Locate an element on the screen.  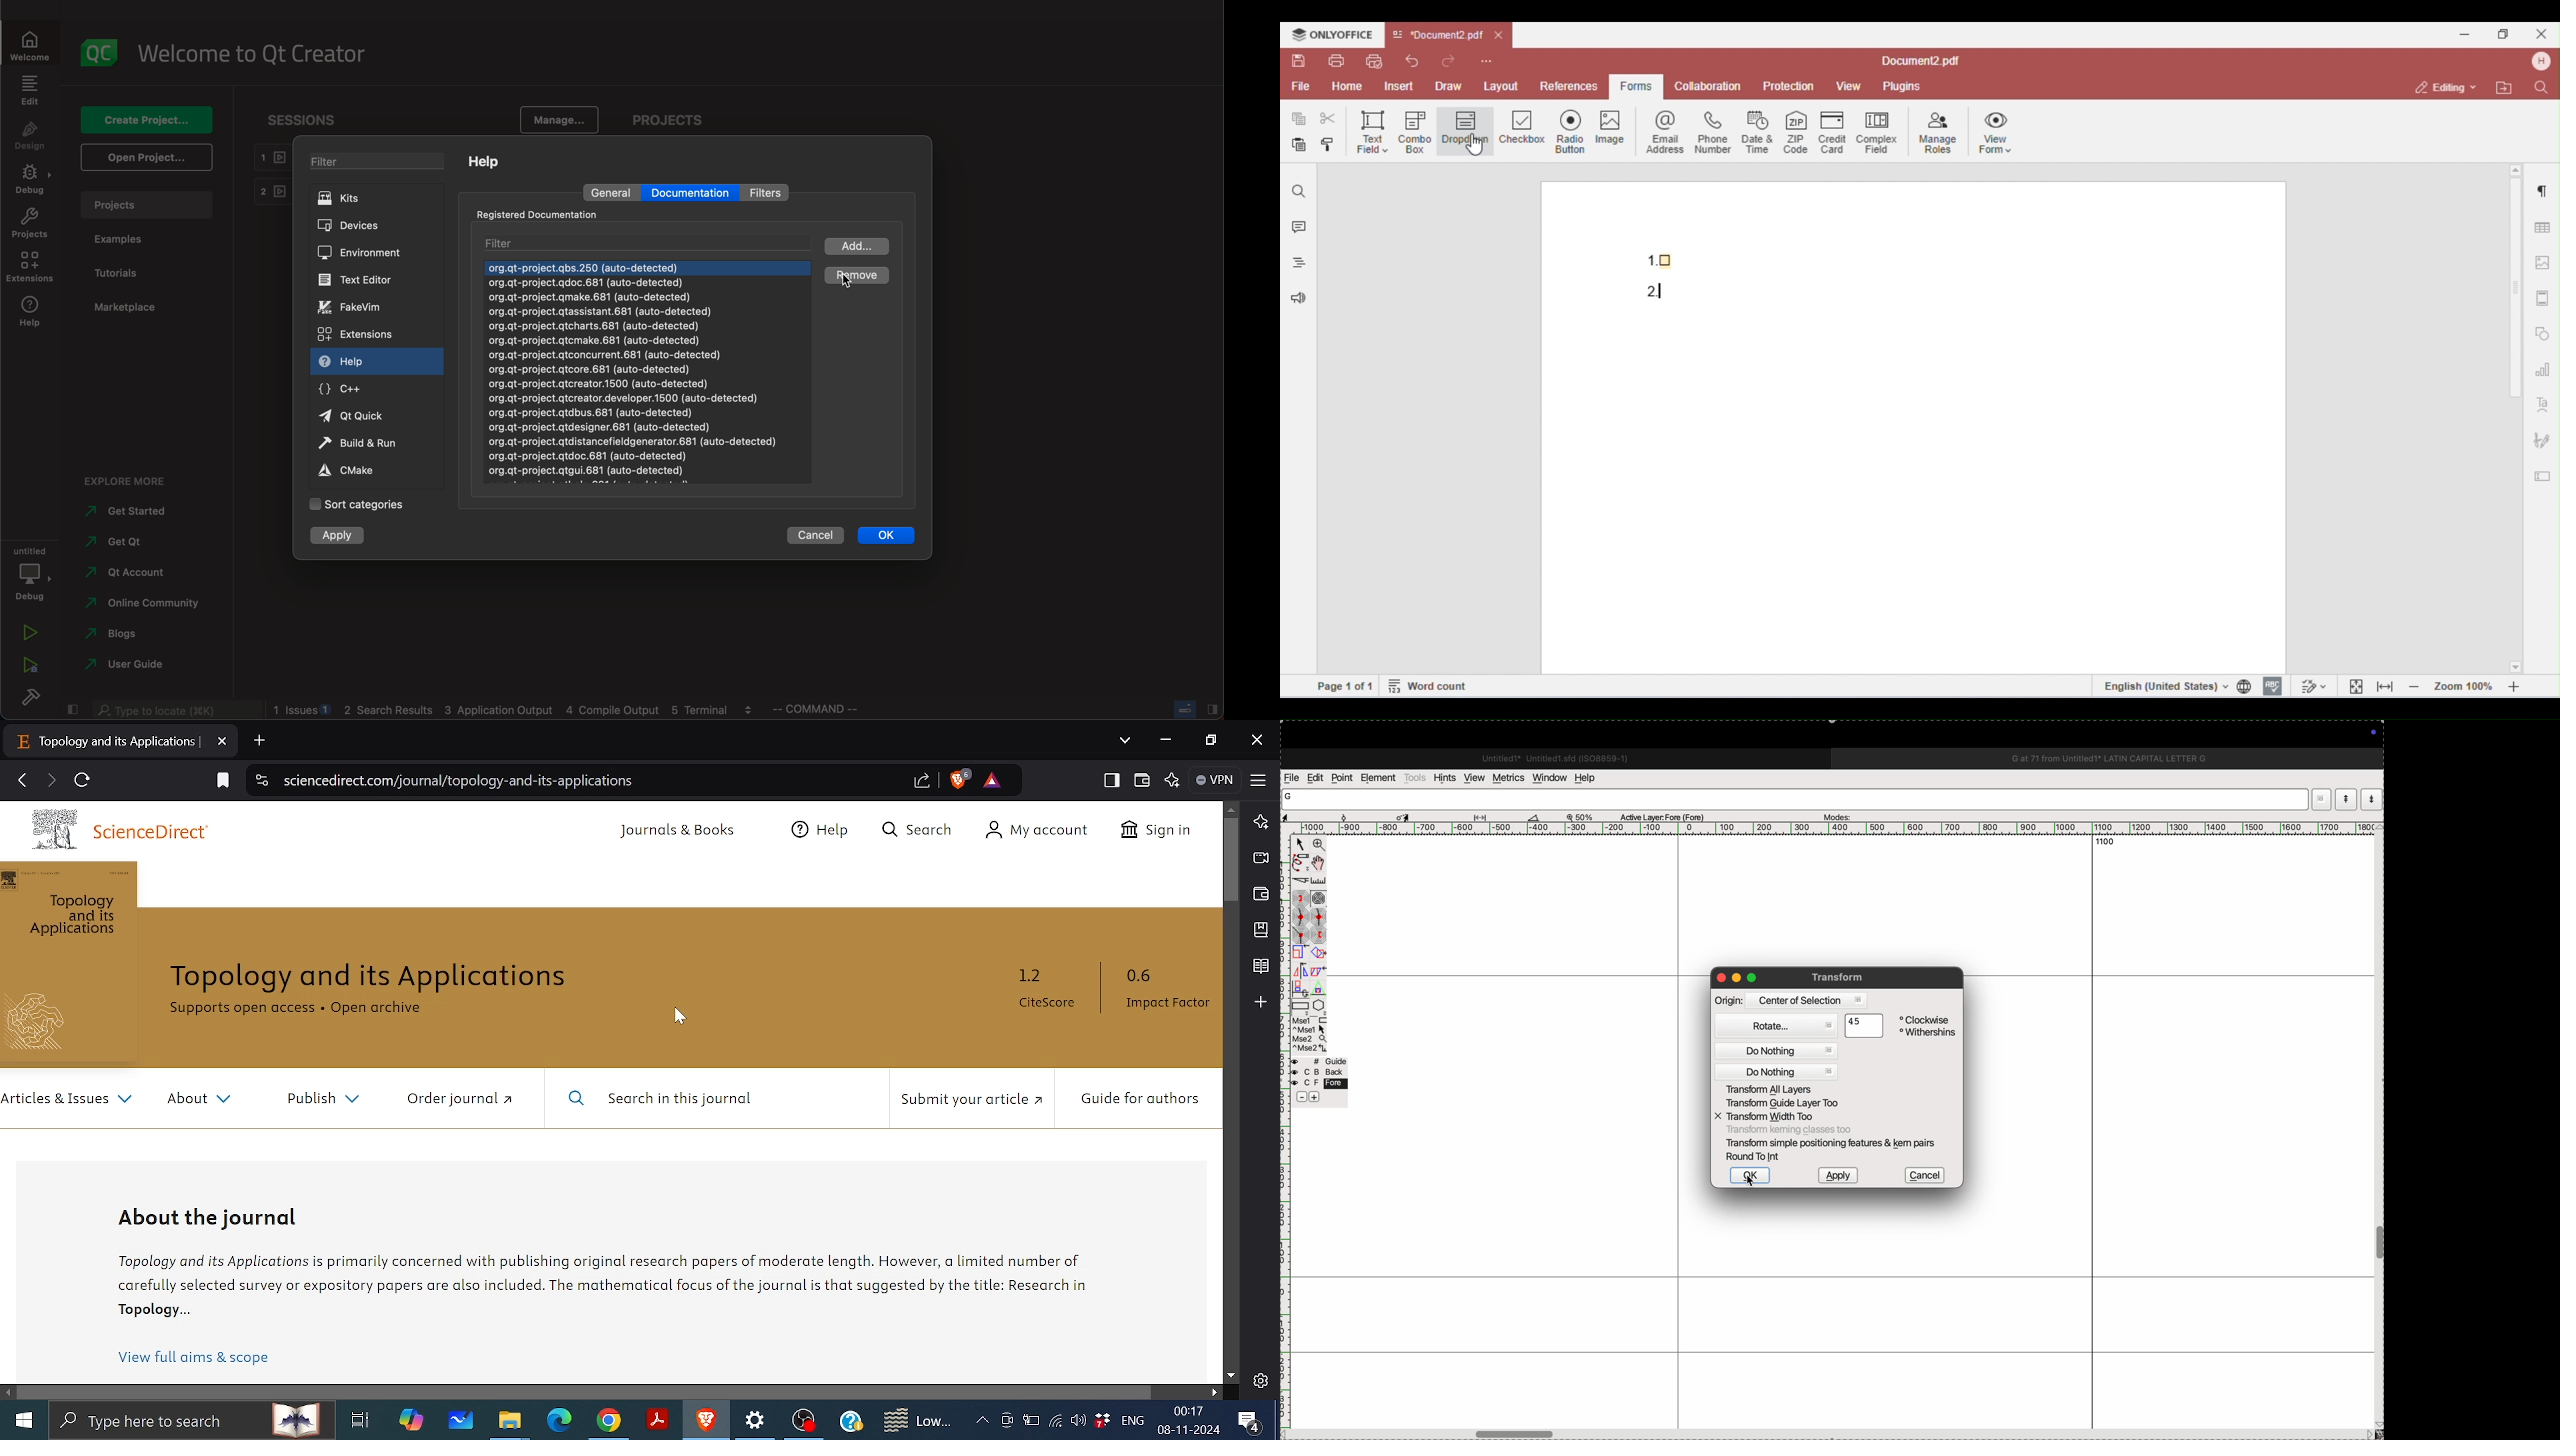
skew is located at coordinates (1318, 971).